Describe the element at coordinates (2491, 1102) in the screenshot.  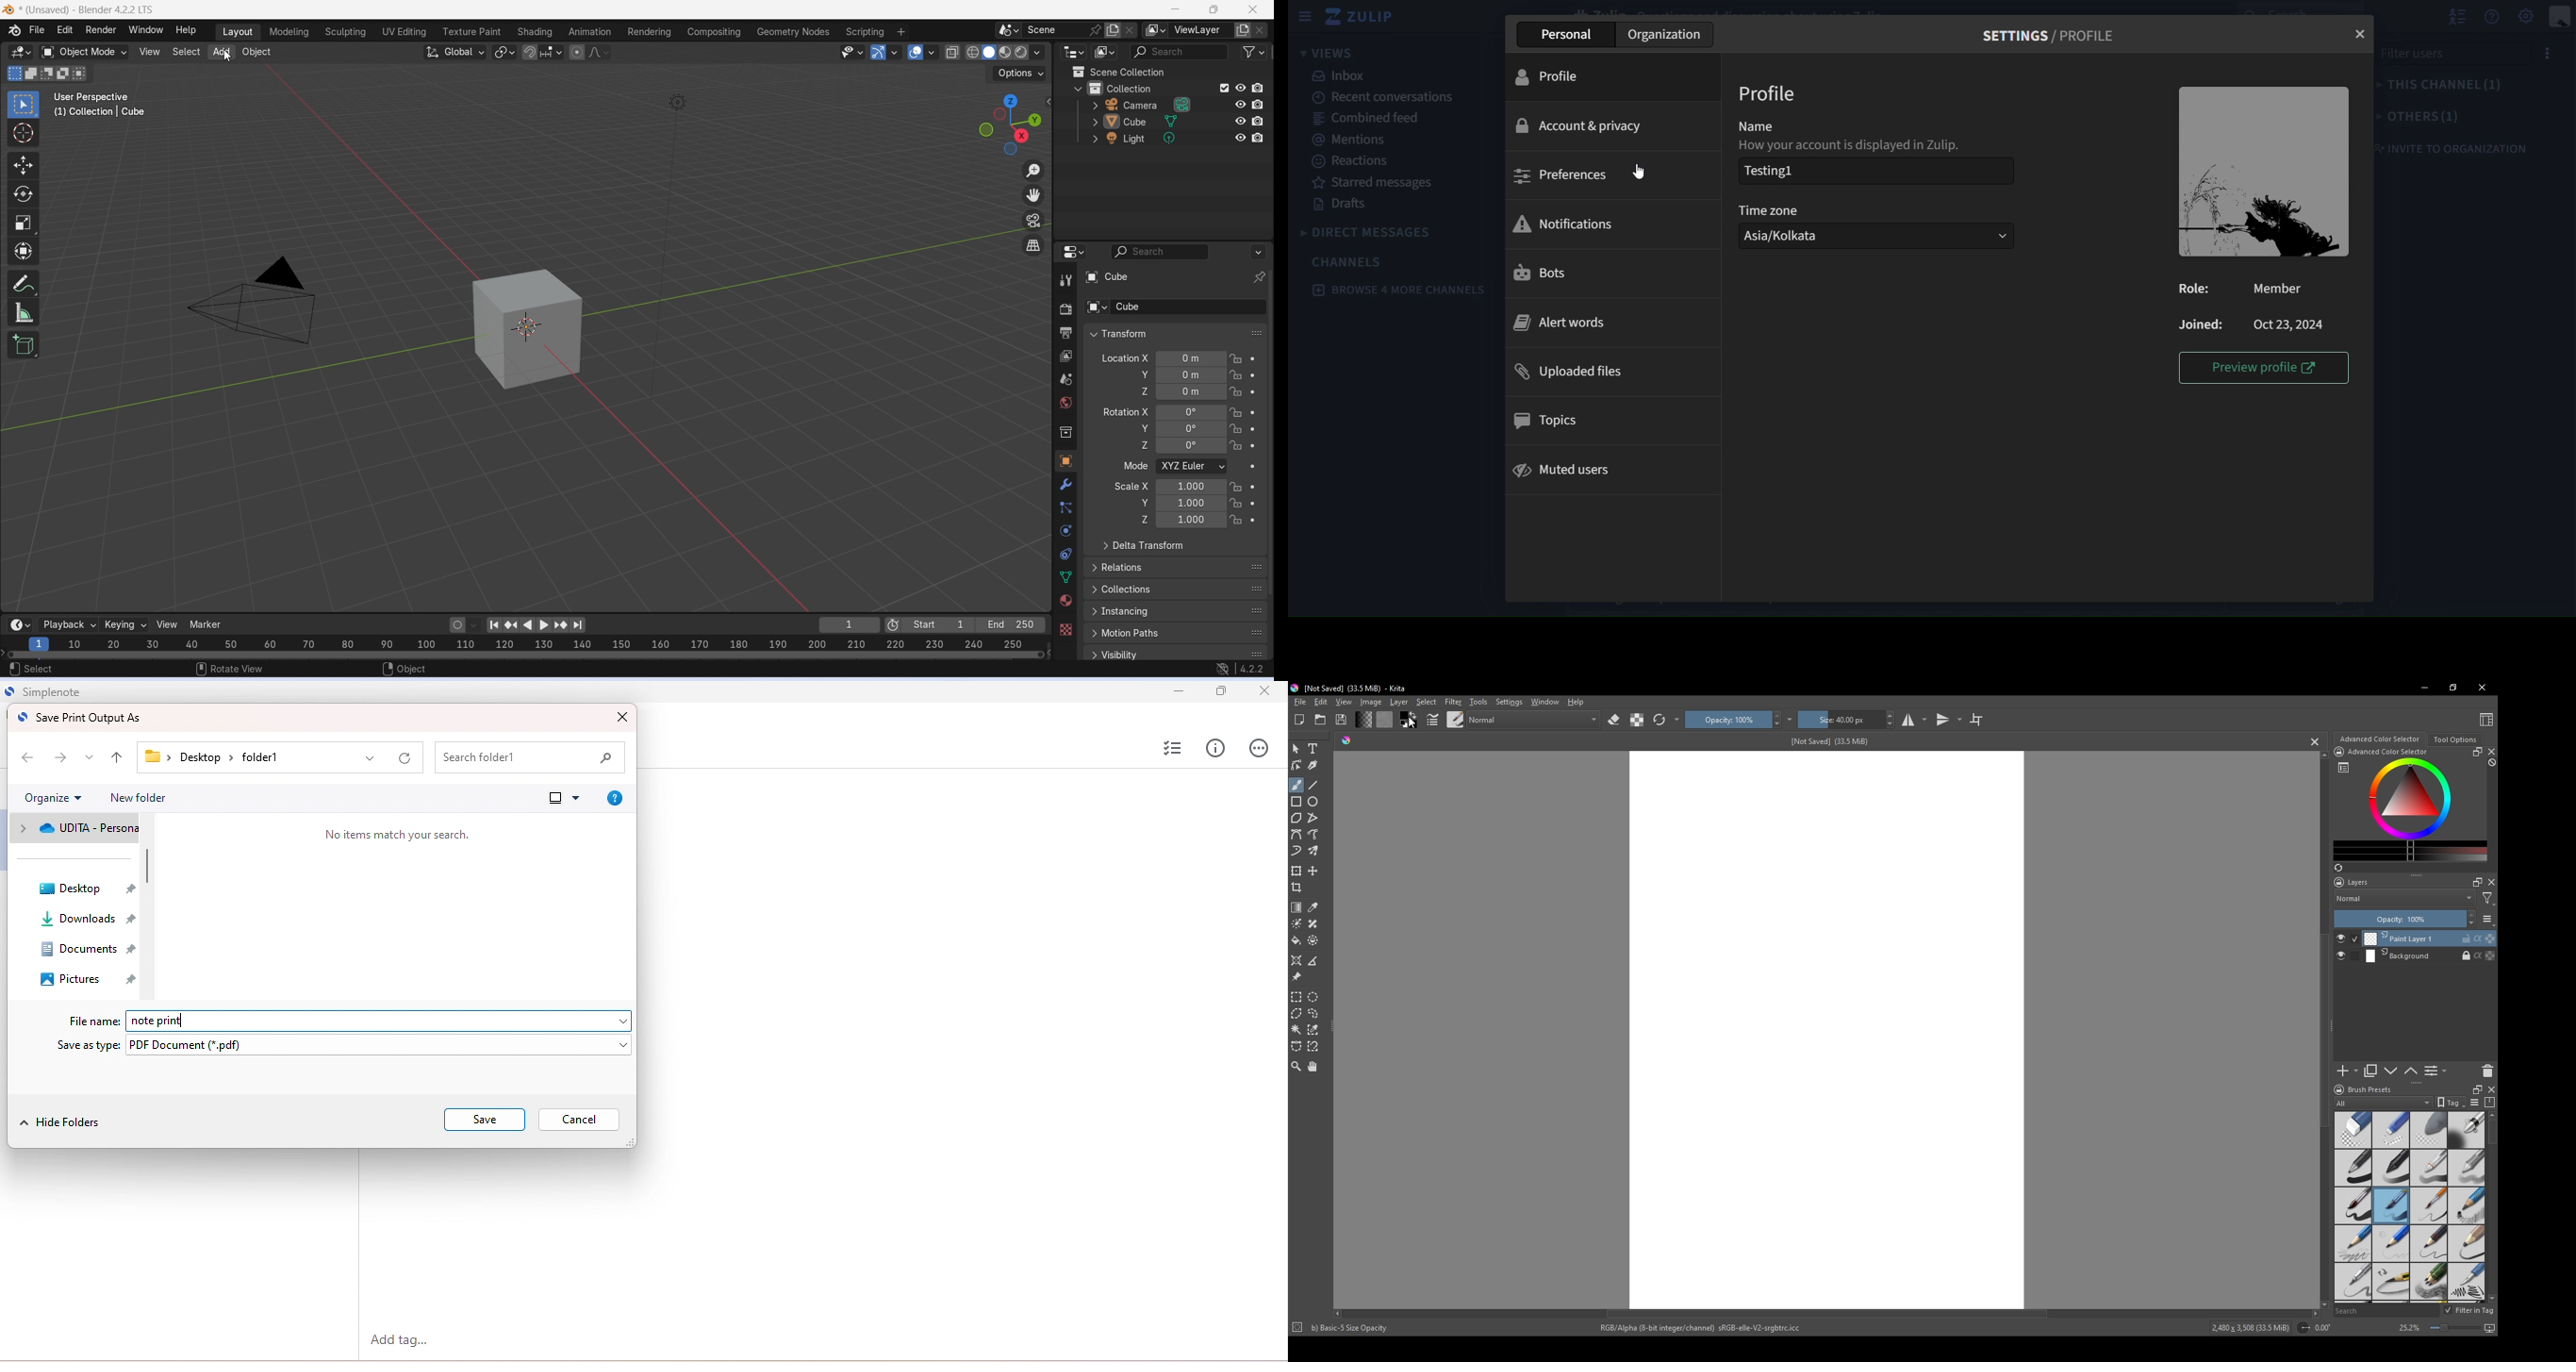
I see `compress` at that location.